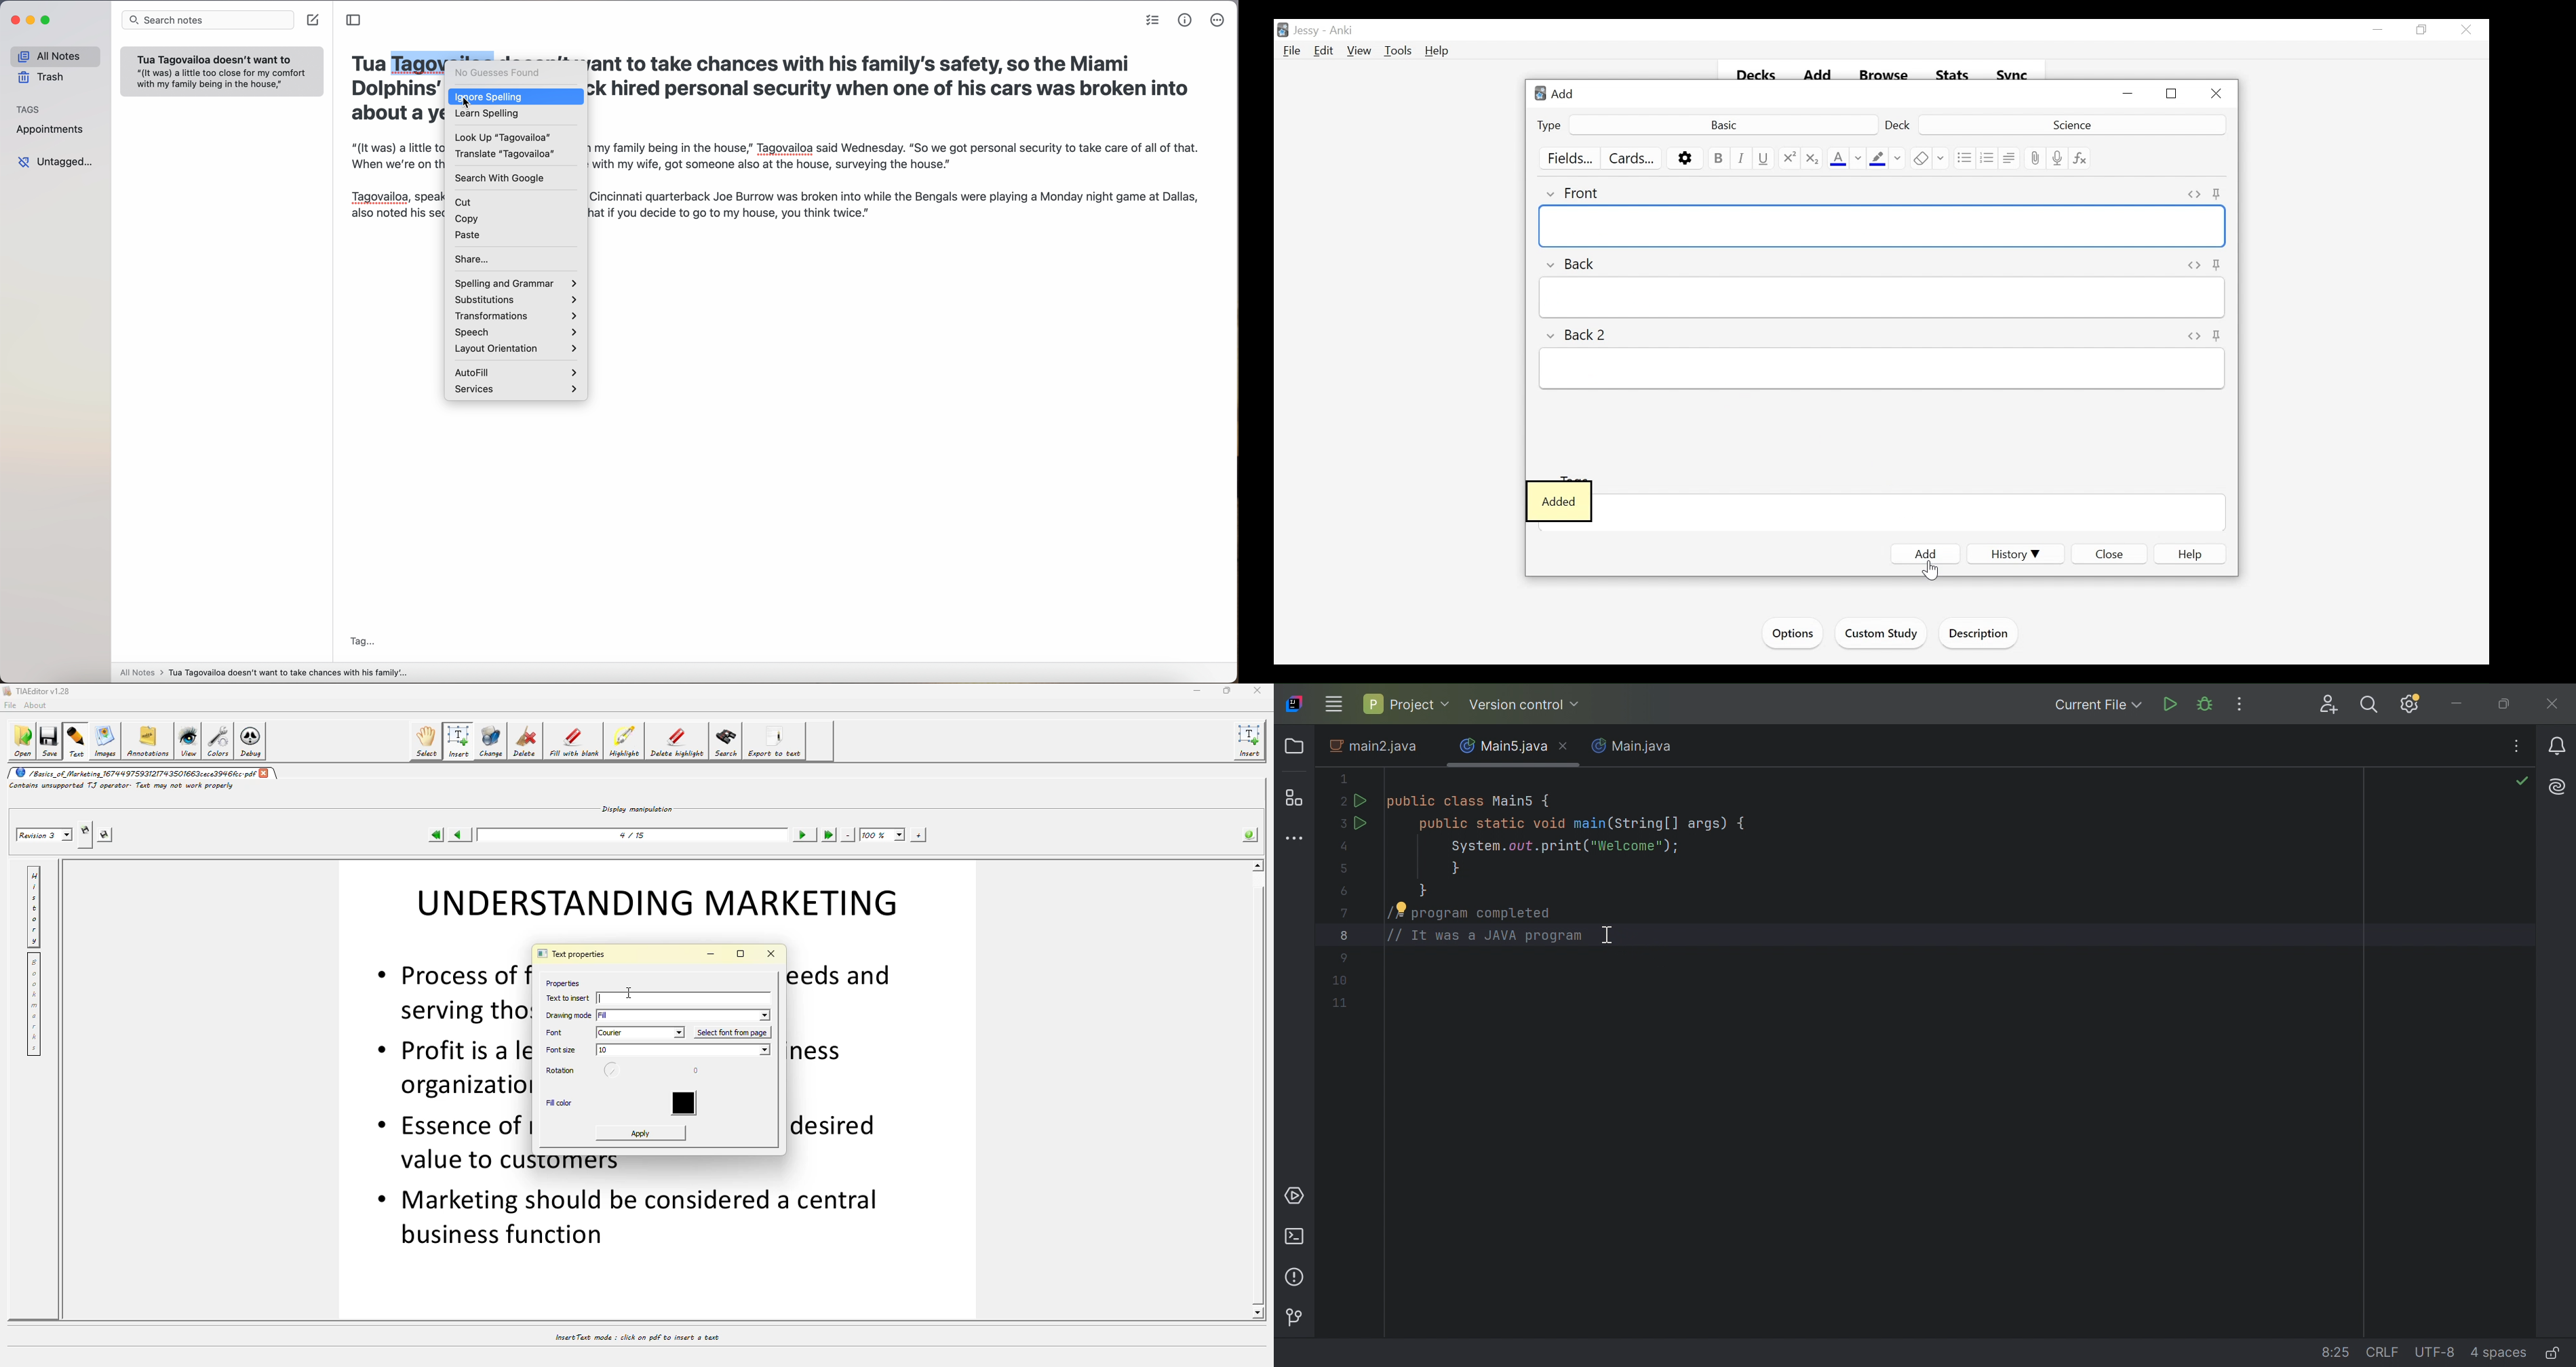  I want to click on copy, so click(468, 216).